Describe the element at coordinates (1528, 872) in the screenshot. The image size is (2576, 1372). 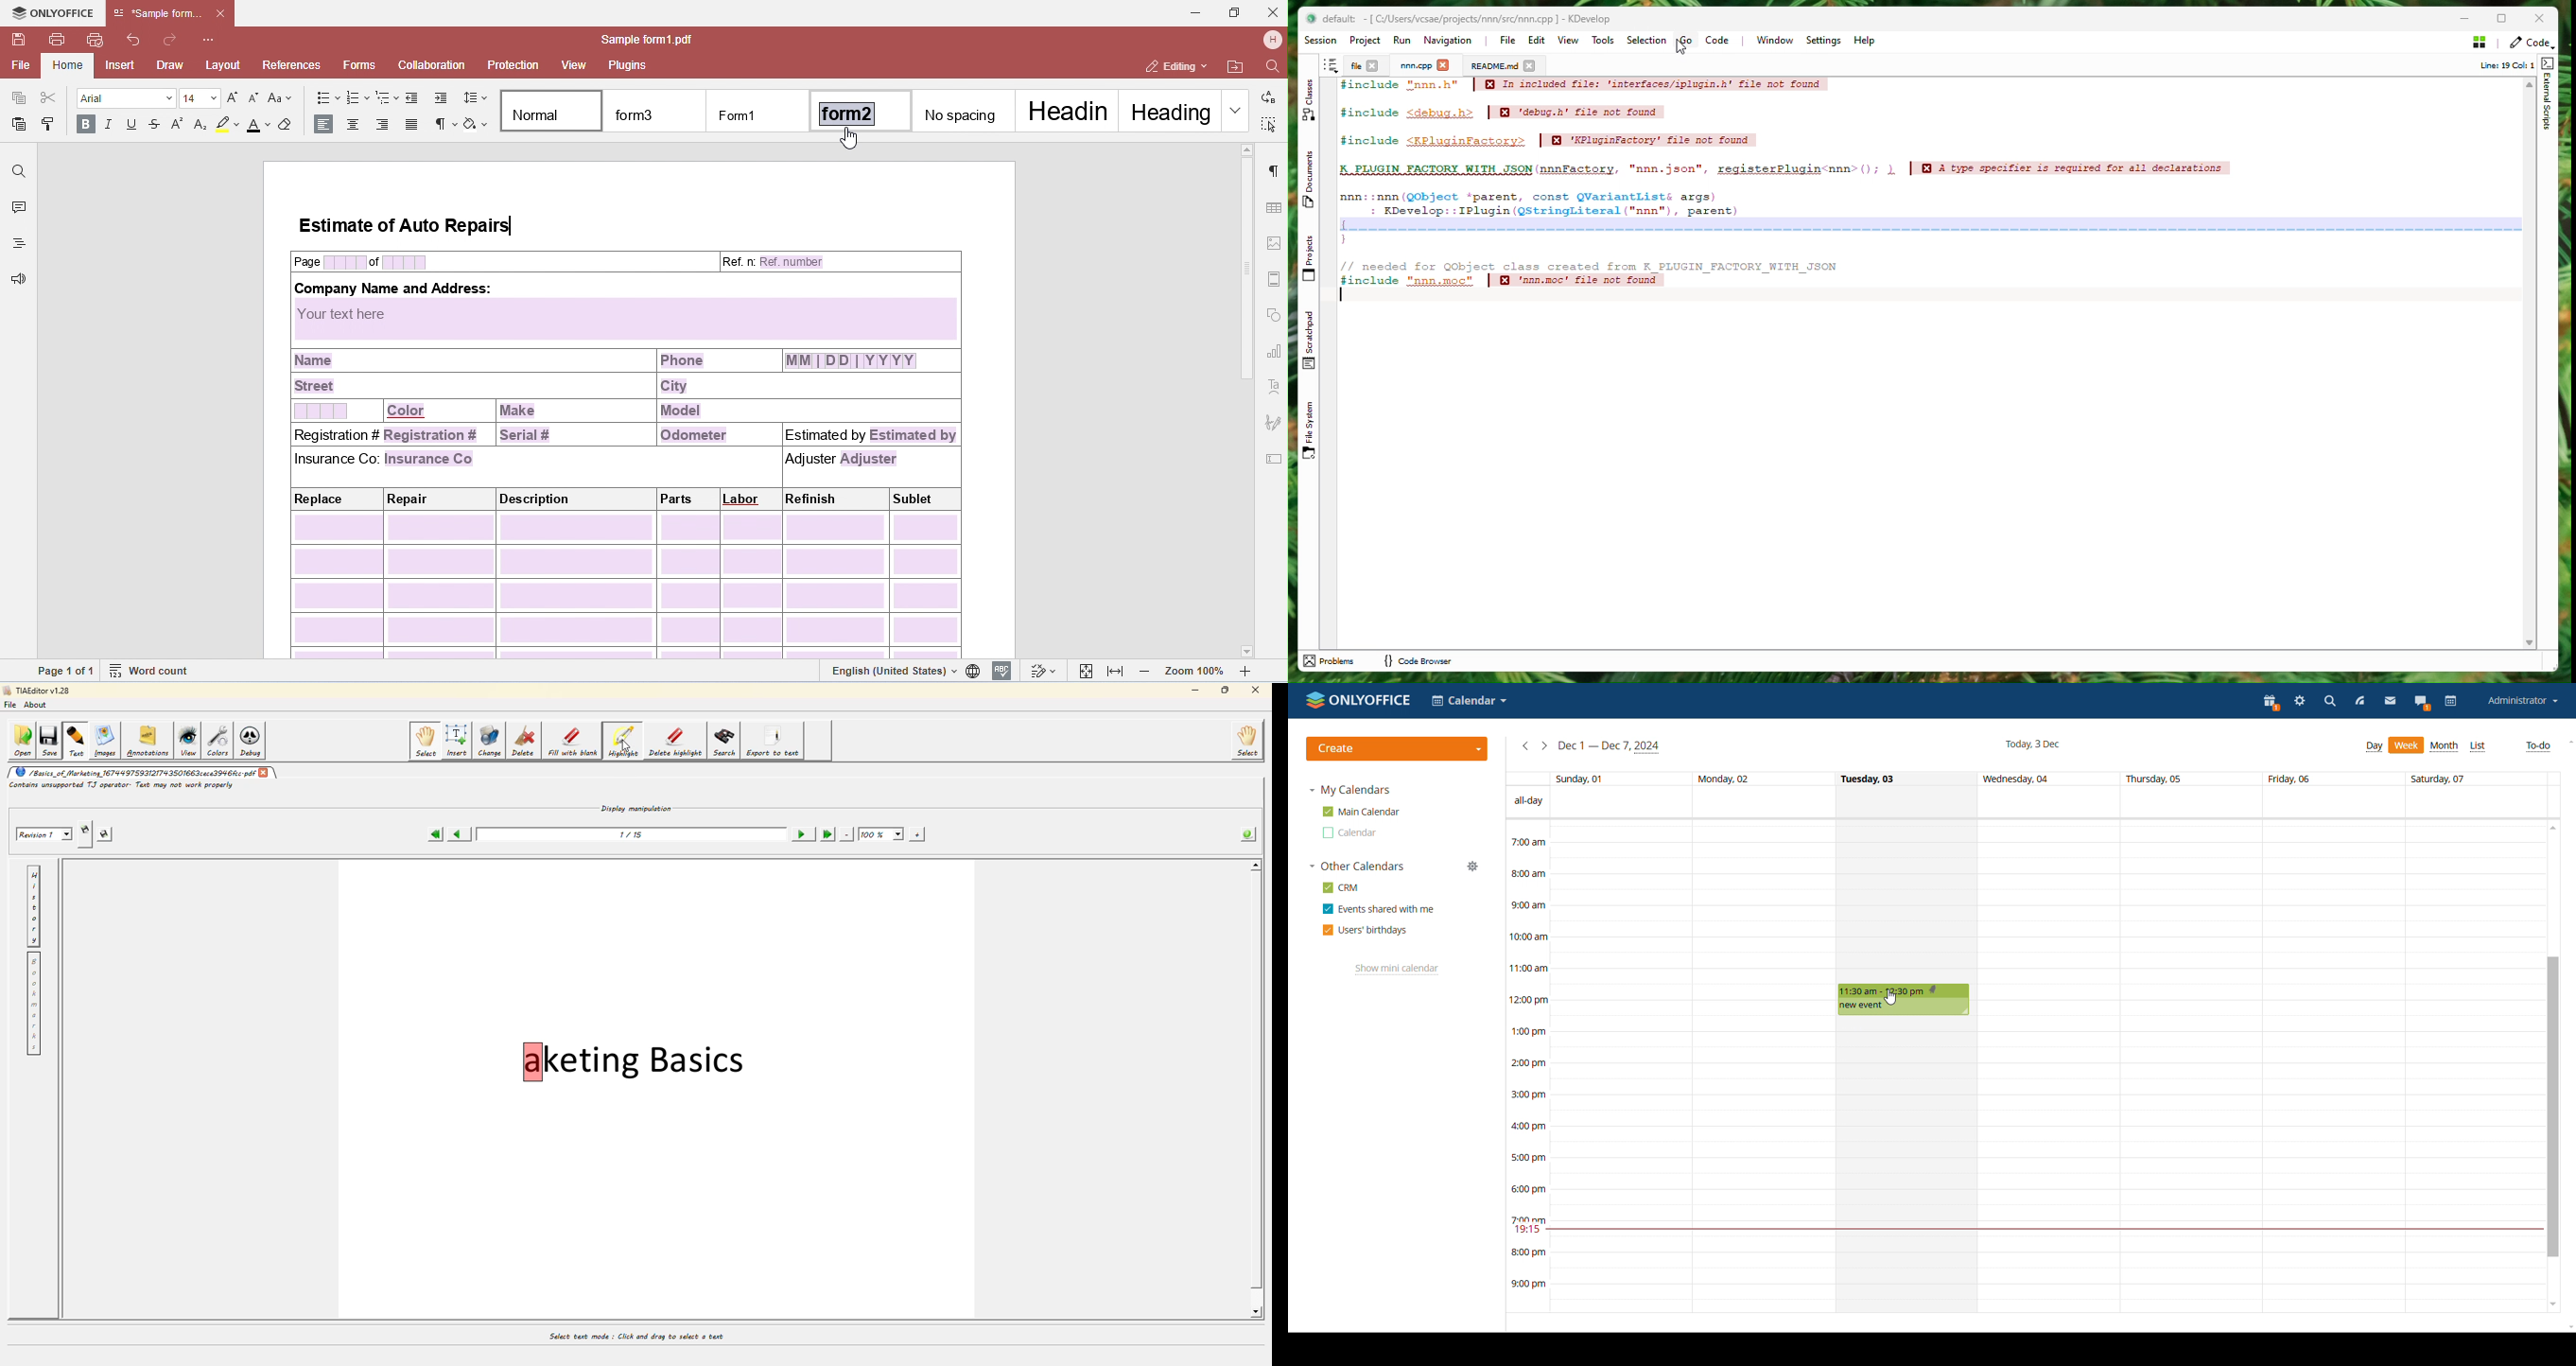
I see `8:00 am` at that location.